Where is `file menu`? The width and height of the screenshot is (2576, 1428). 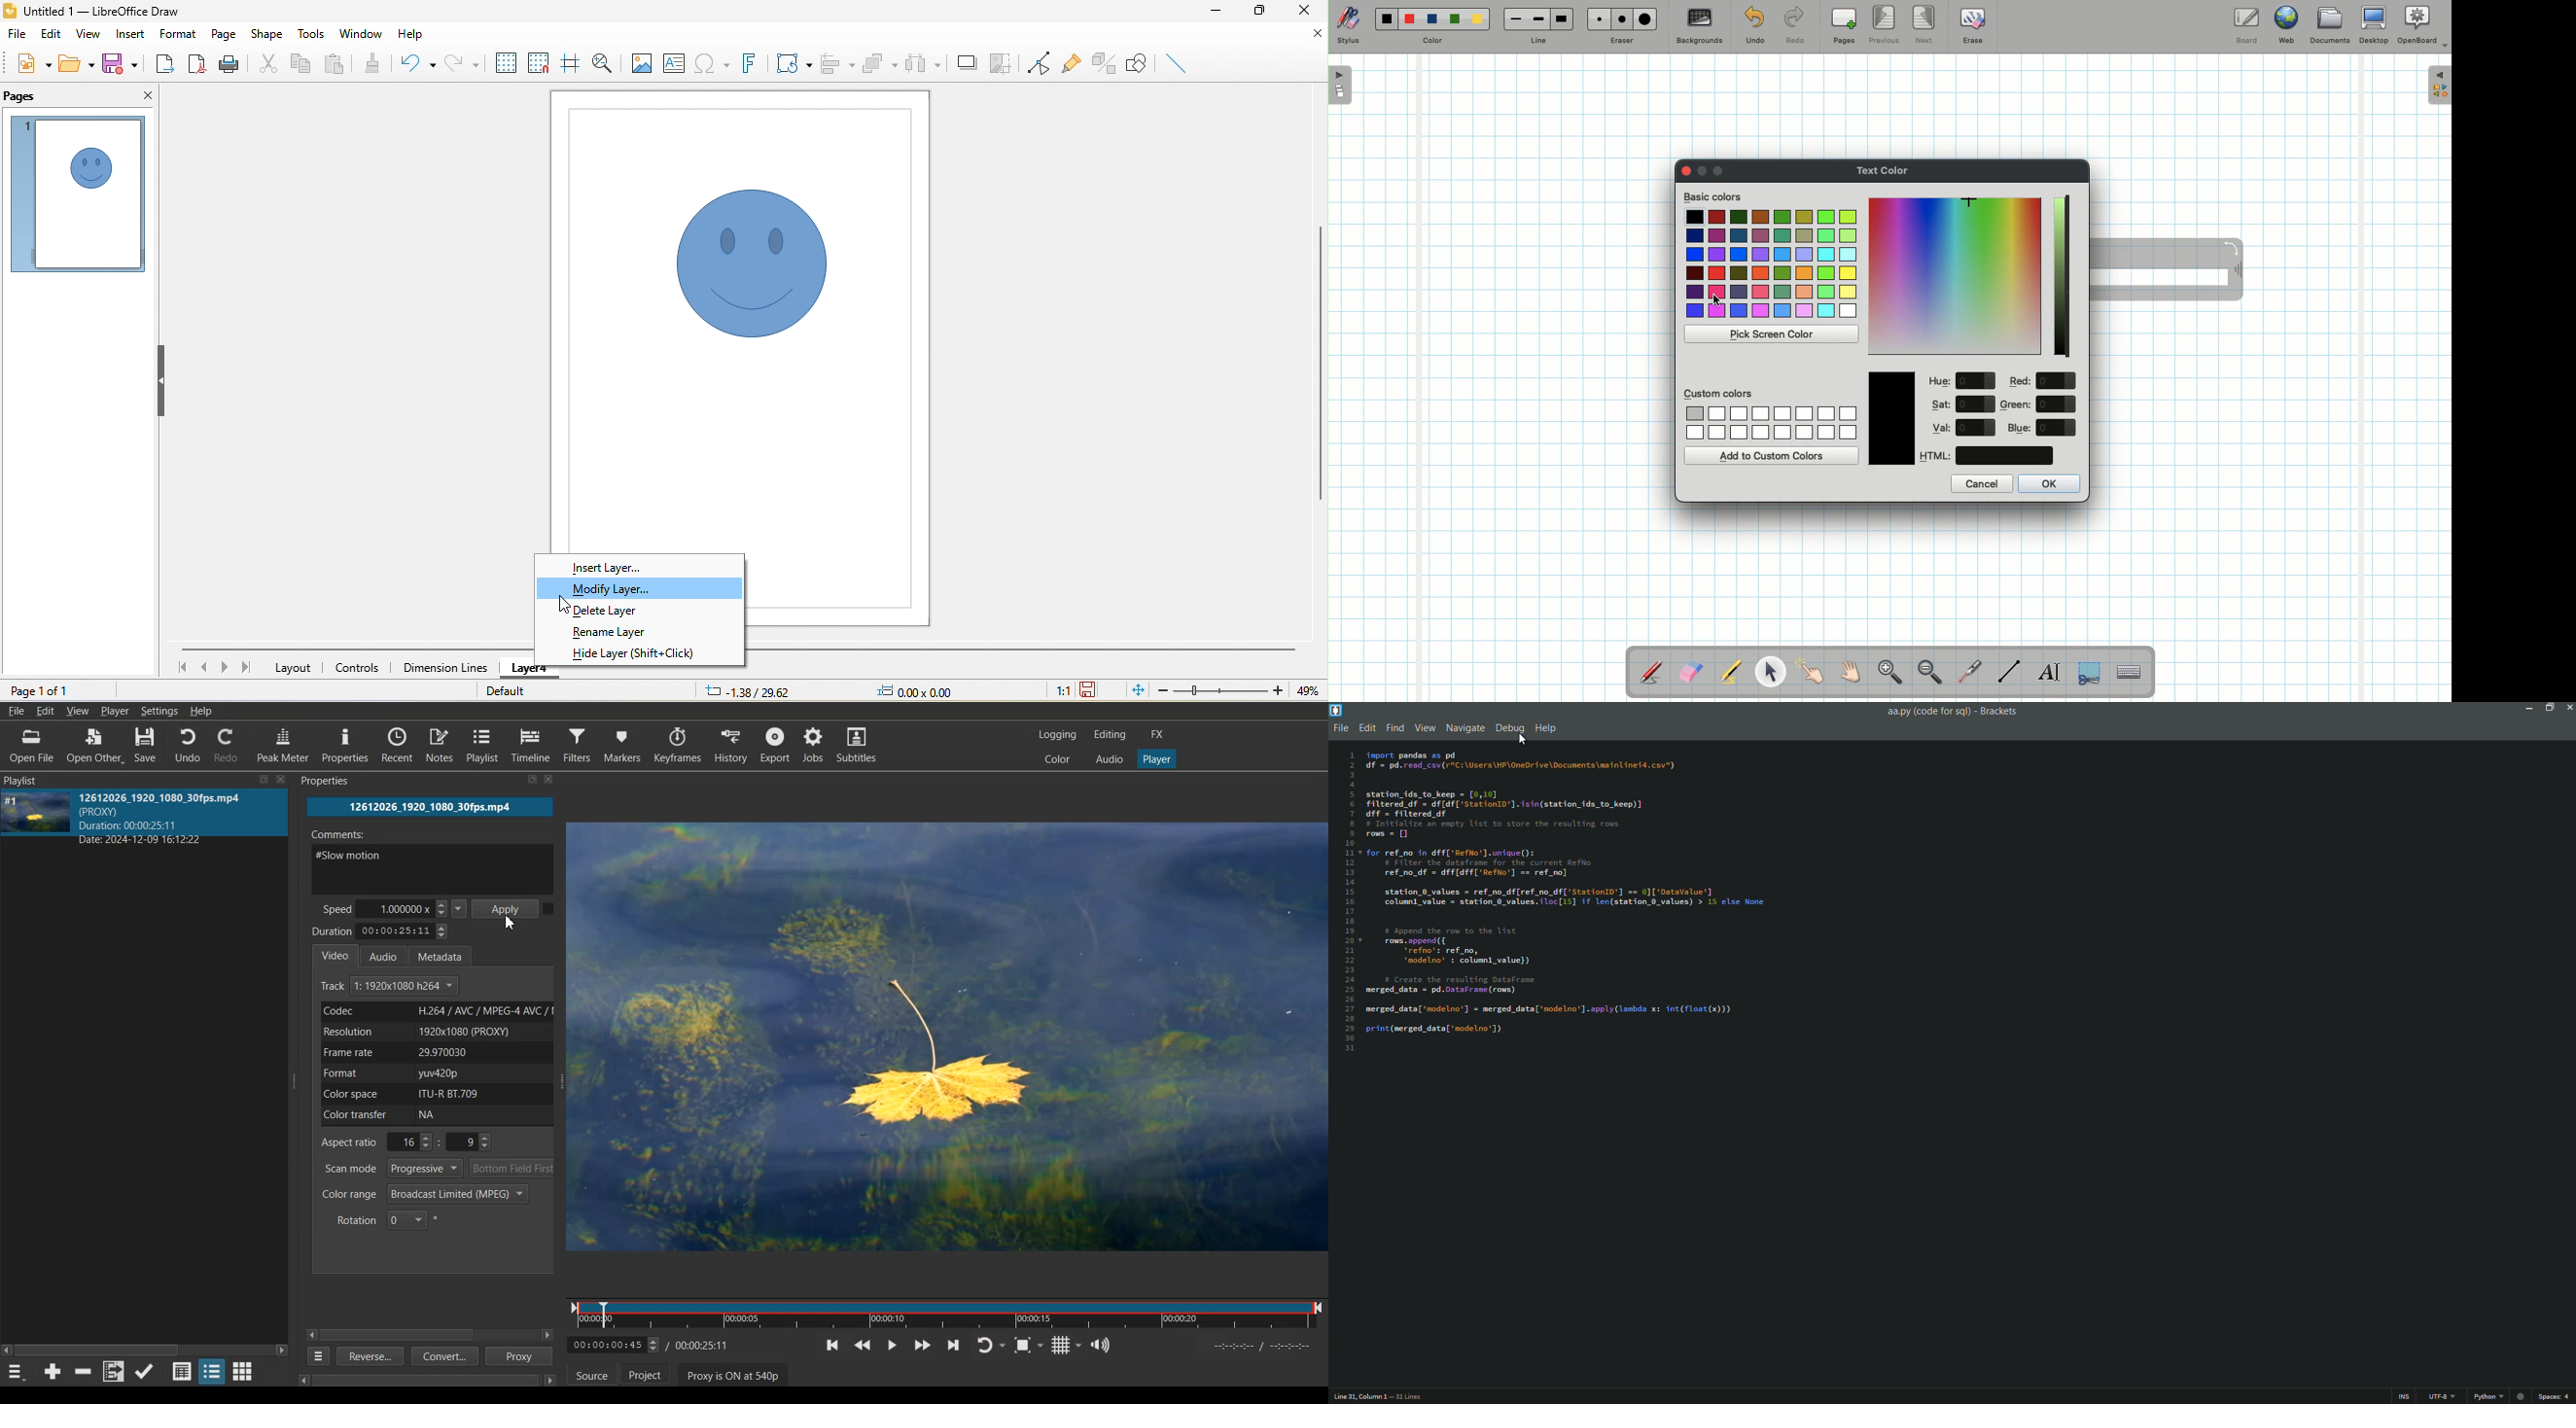
file menu is located at coordinates (1343, 729).